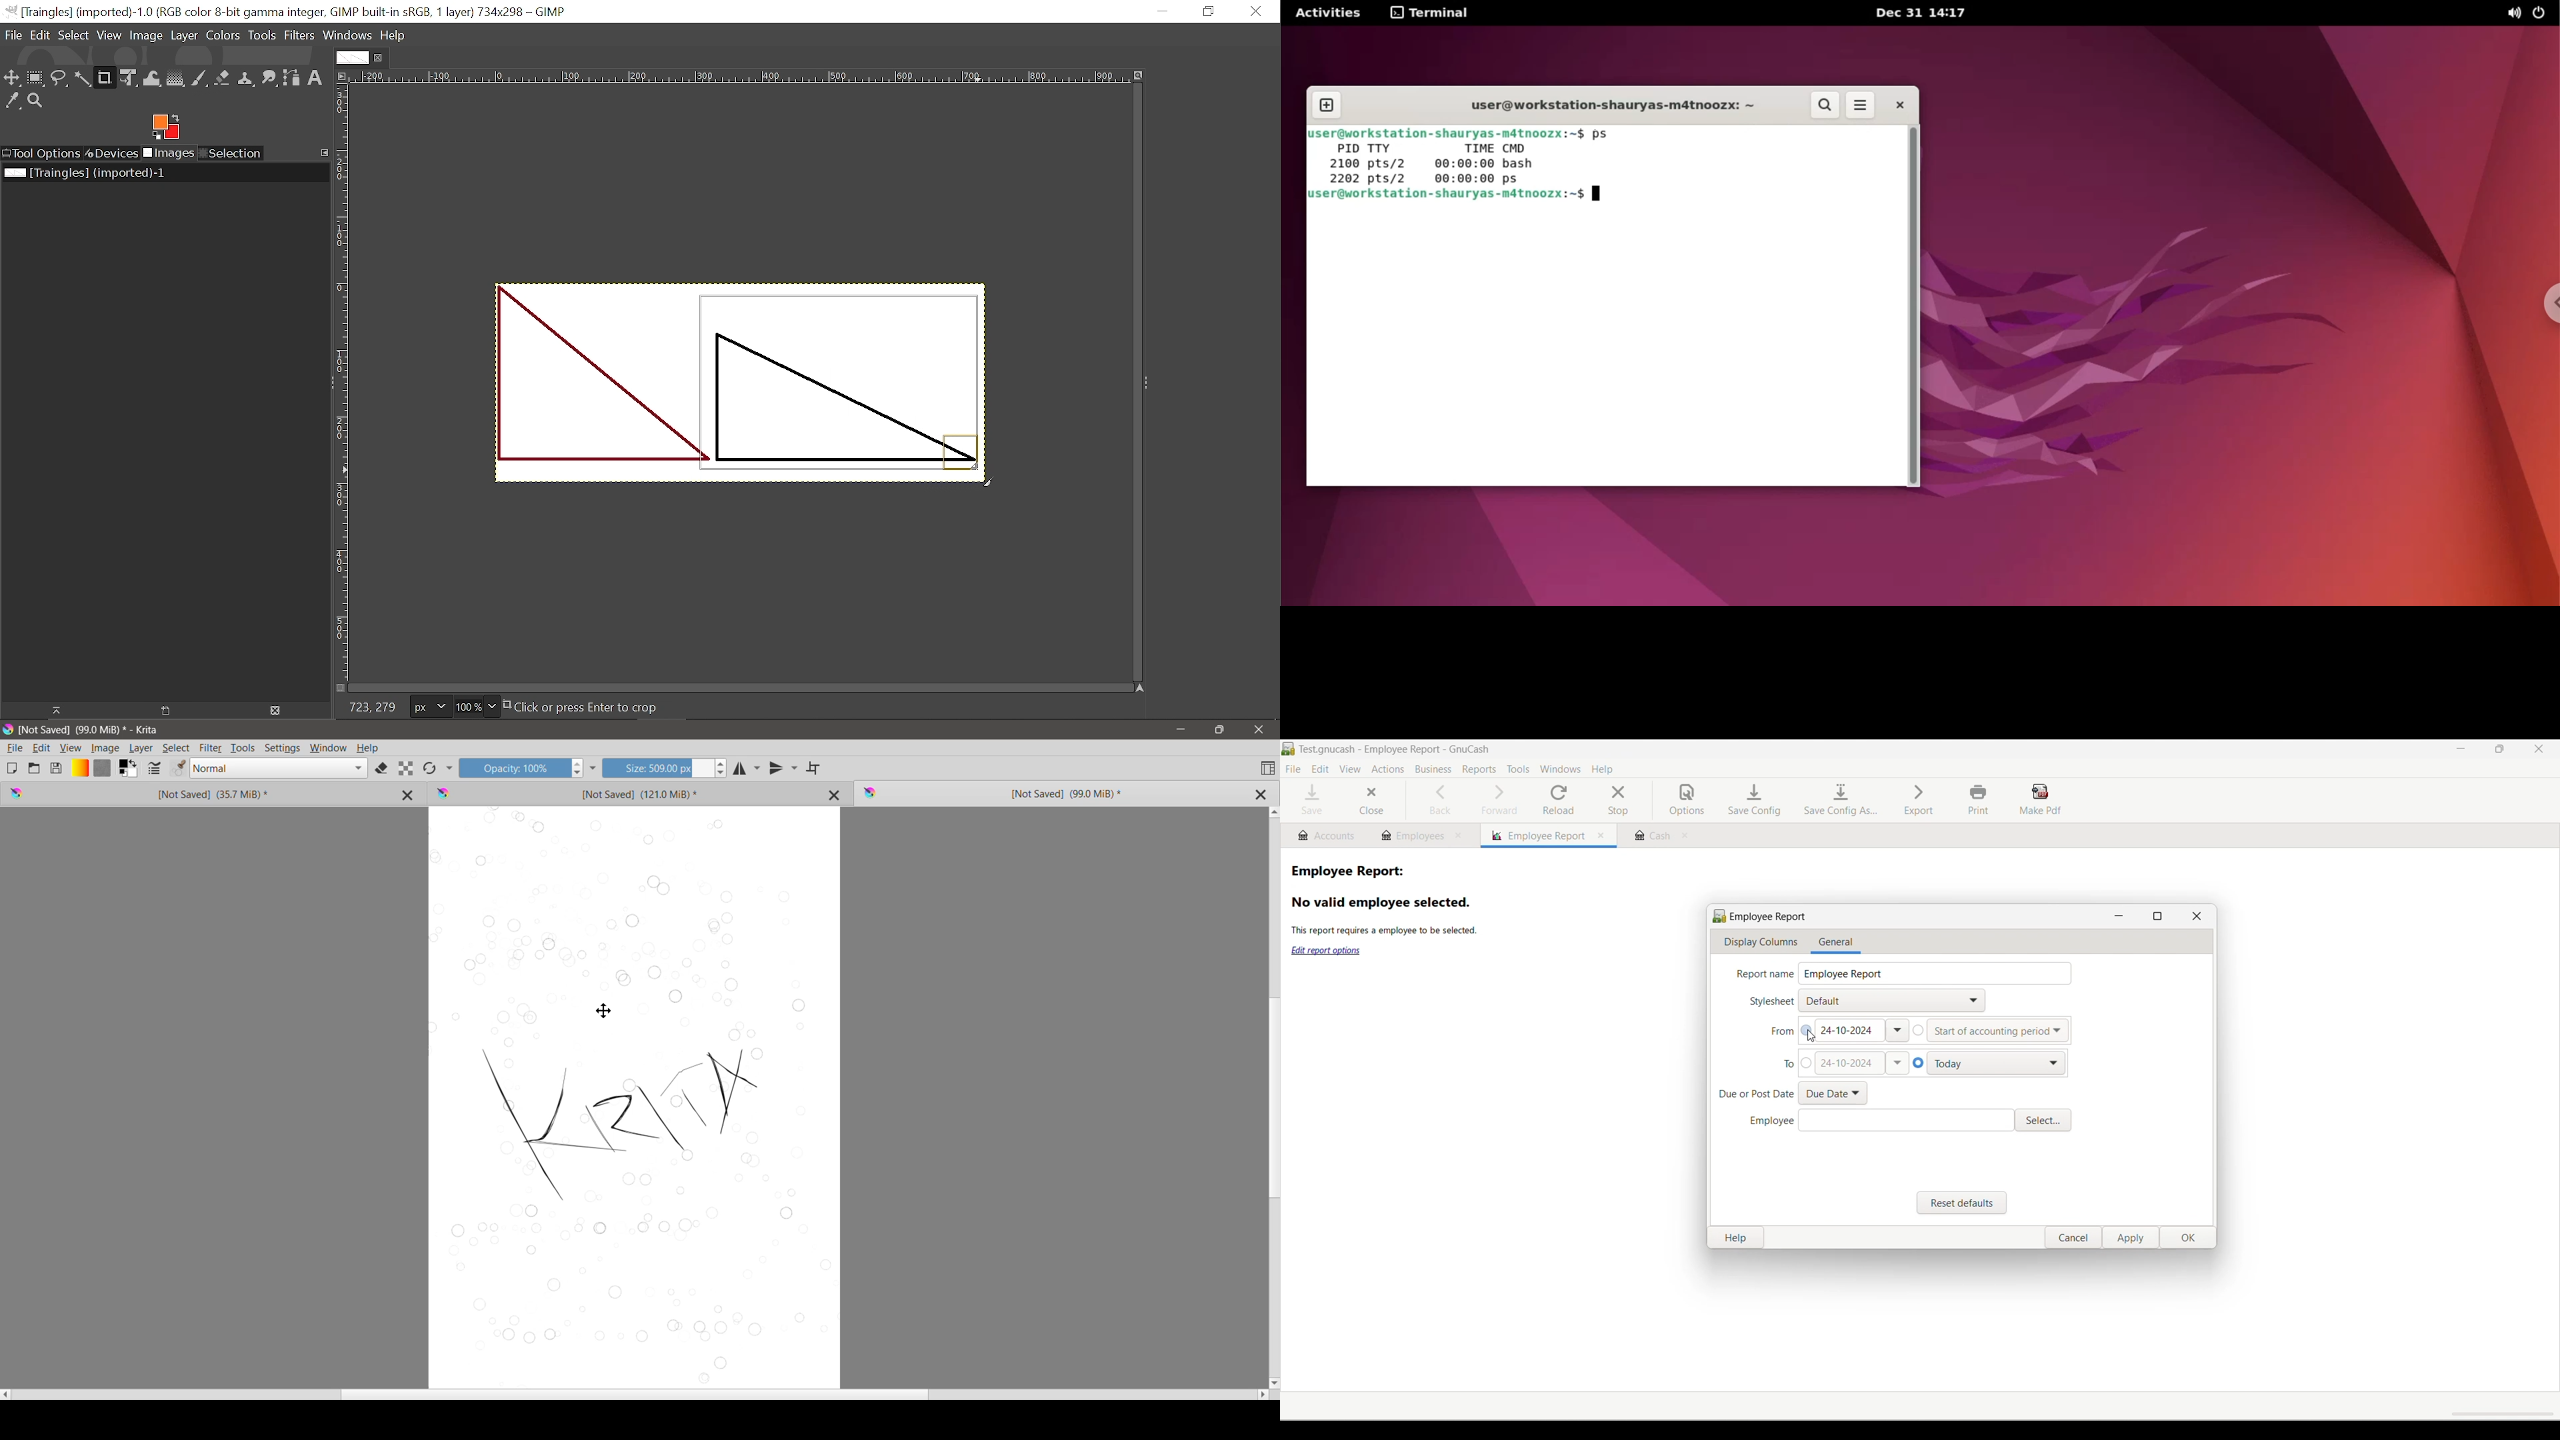  I want to click on Vertical Mirror Tool, so click(783, 768).